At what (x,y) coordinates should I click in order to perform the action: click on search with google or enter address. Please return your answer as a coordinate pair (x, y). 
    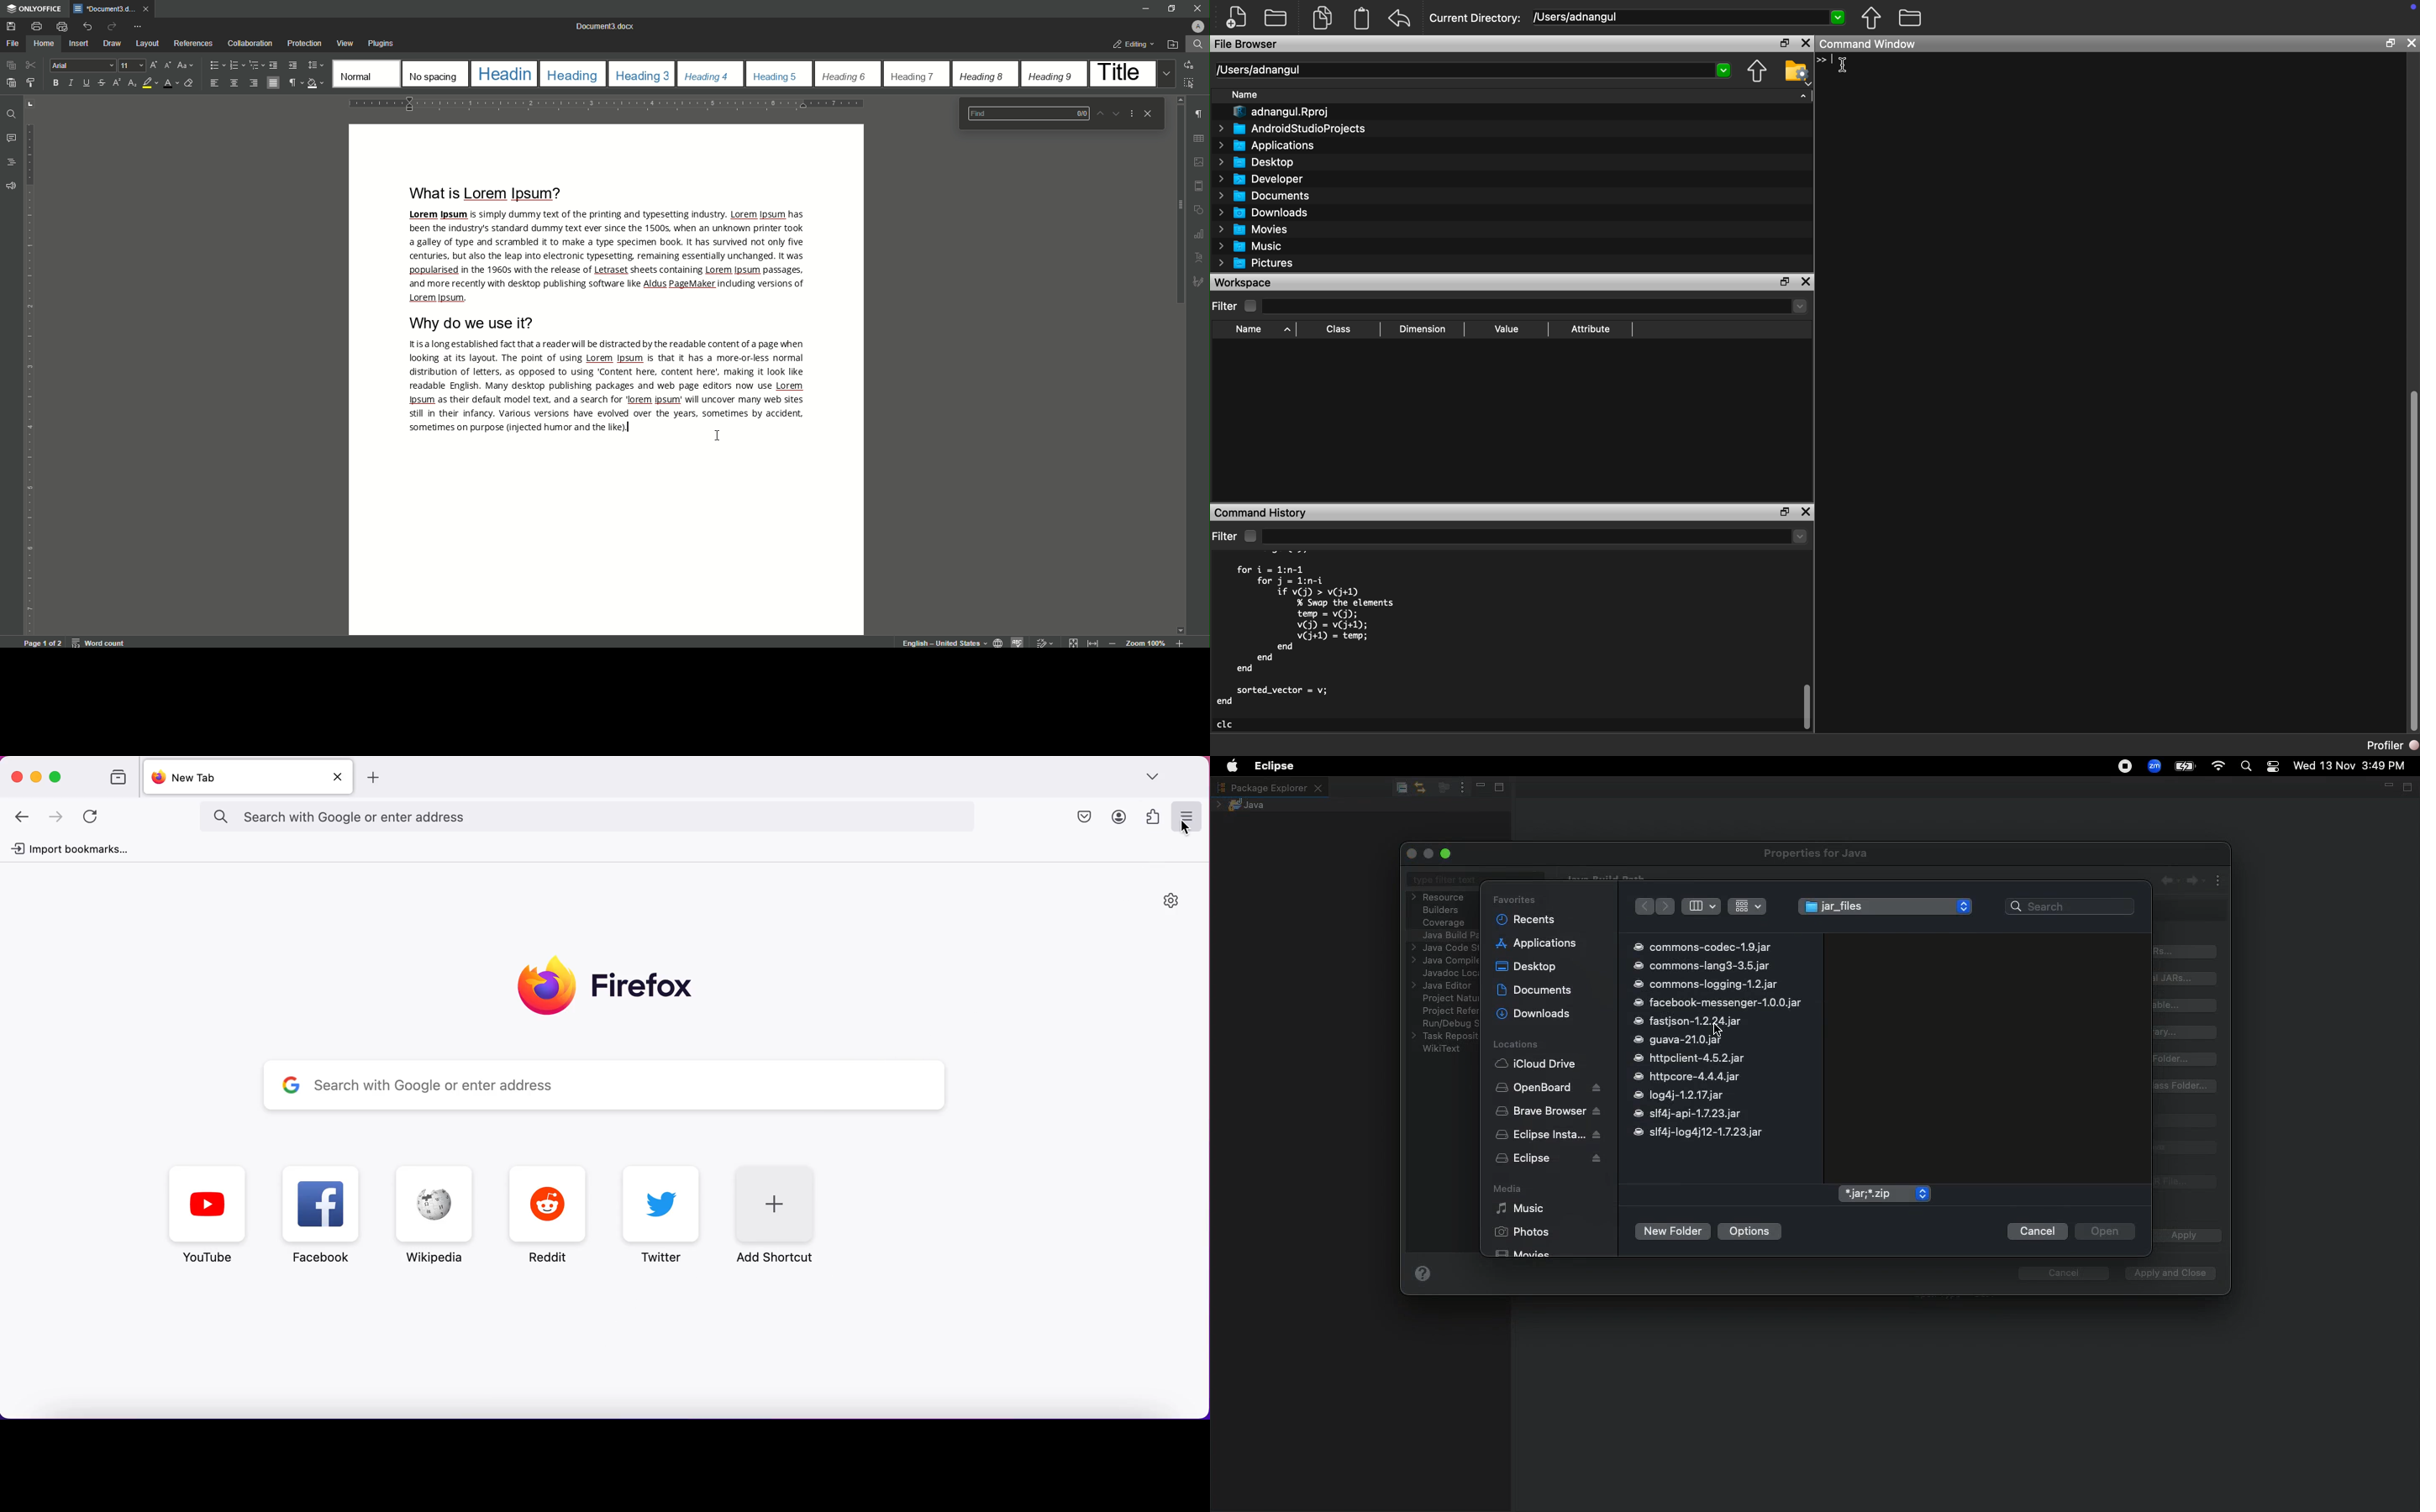
    Looking at the image, I should click on (607, 817).